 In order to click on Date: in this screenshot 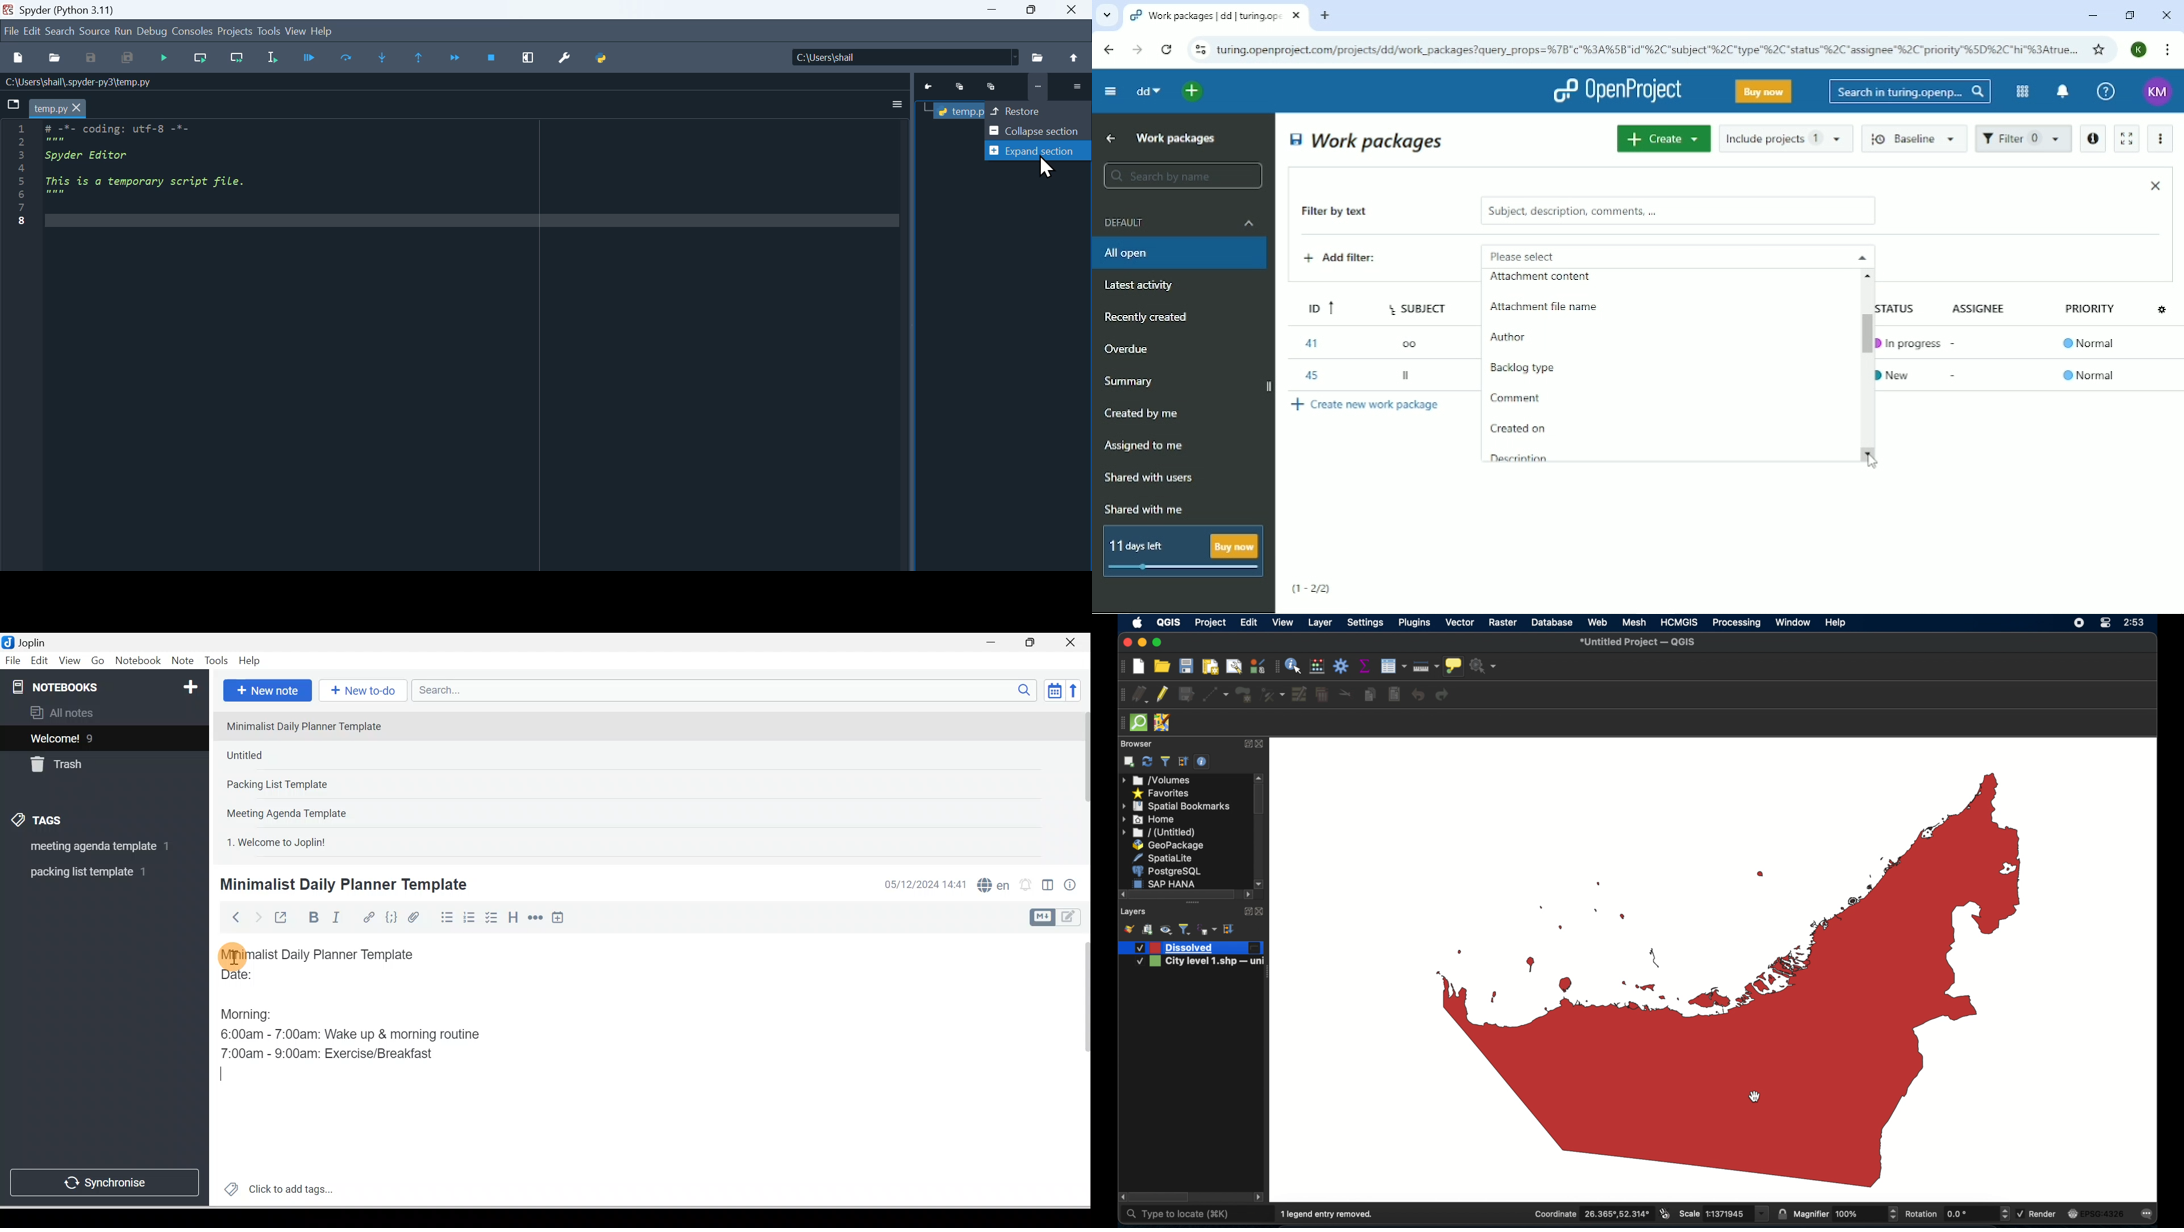, I will do `click(269, 980)`.